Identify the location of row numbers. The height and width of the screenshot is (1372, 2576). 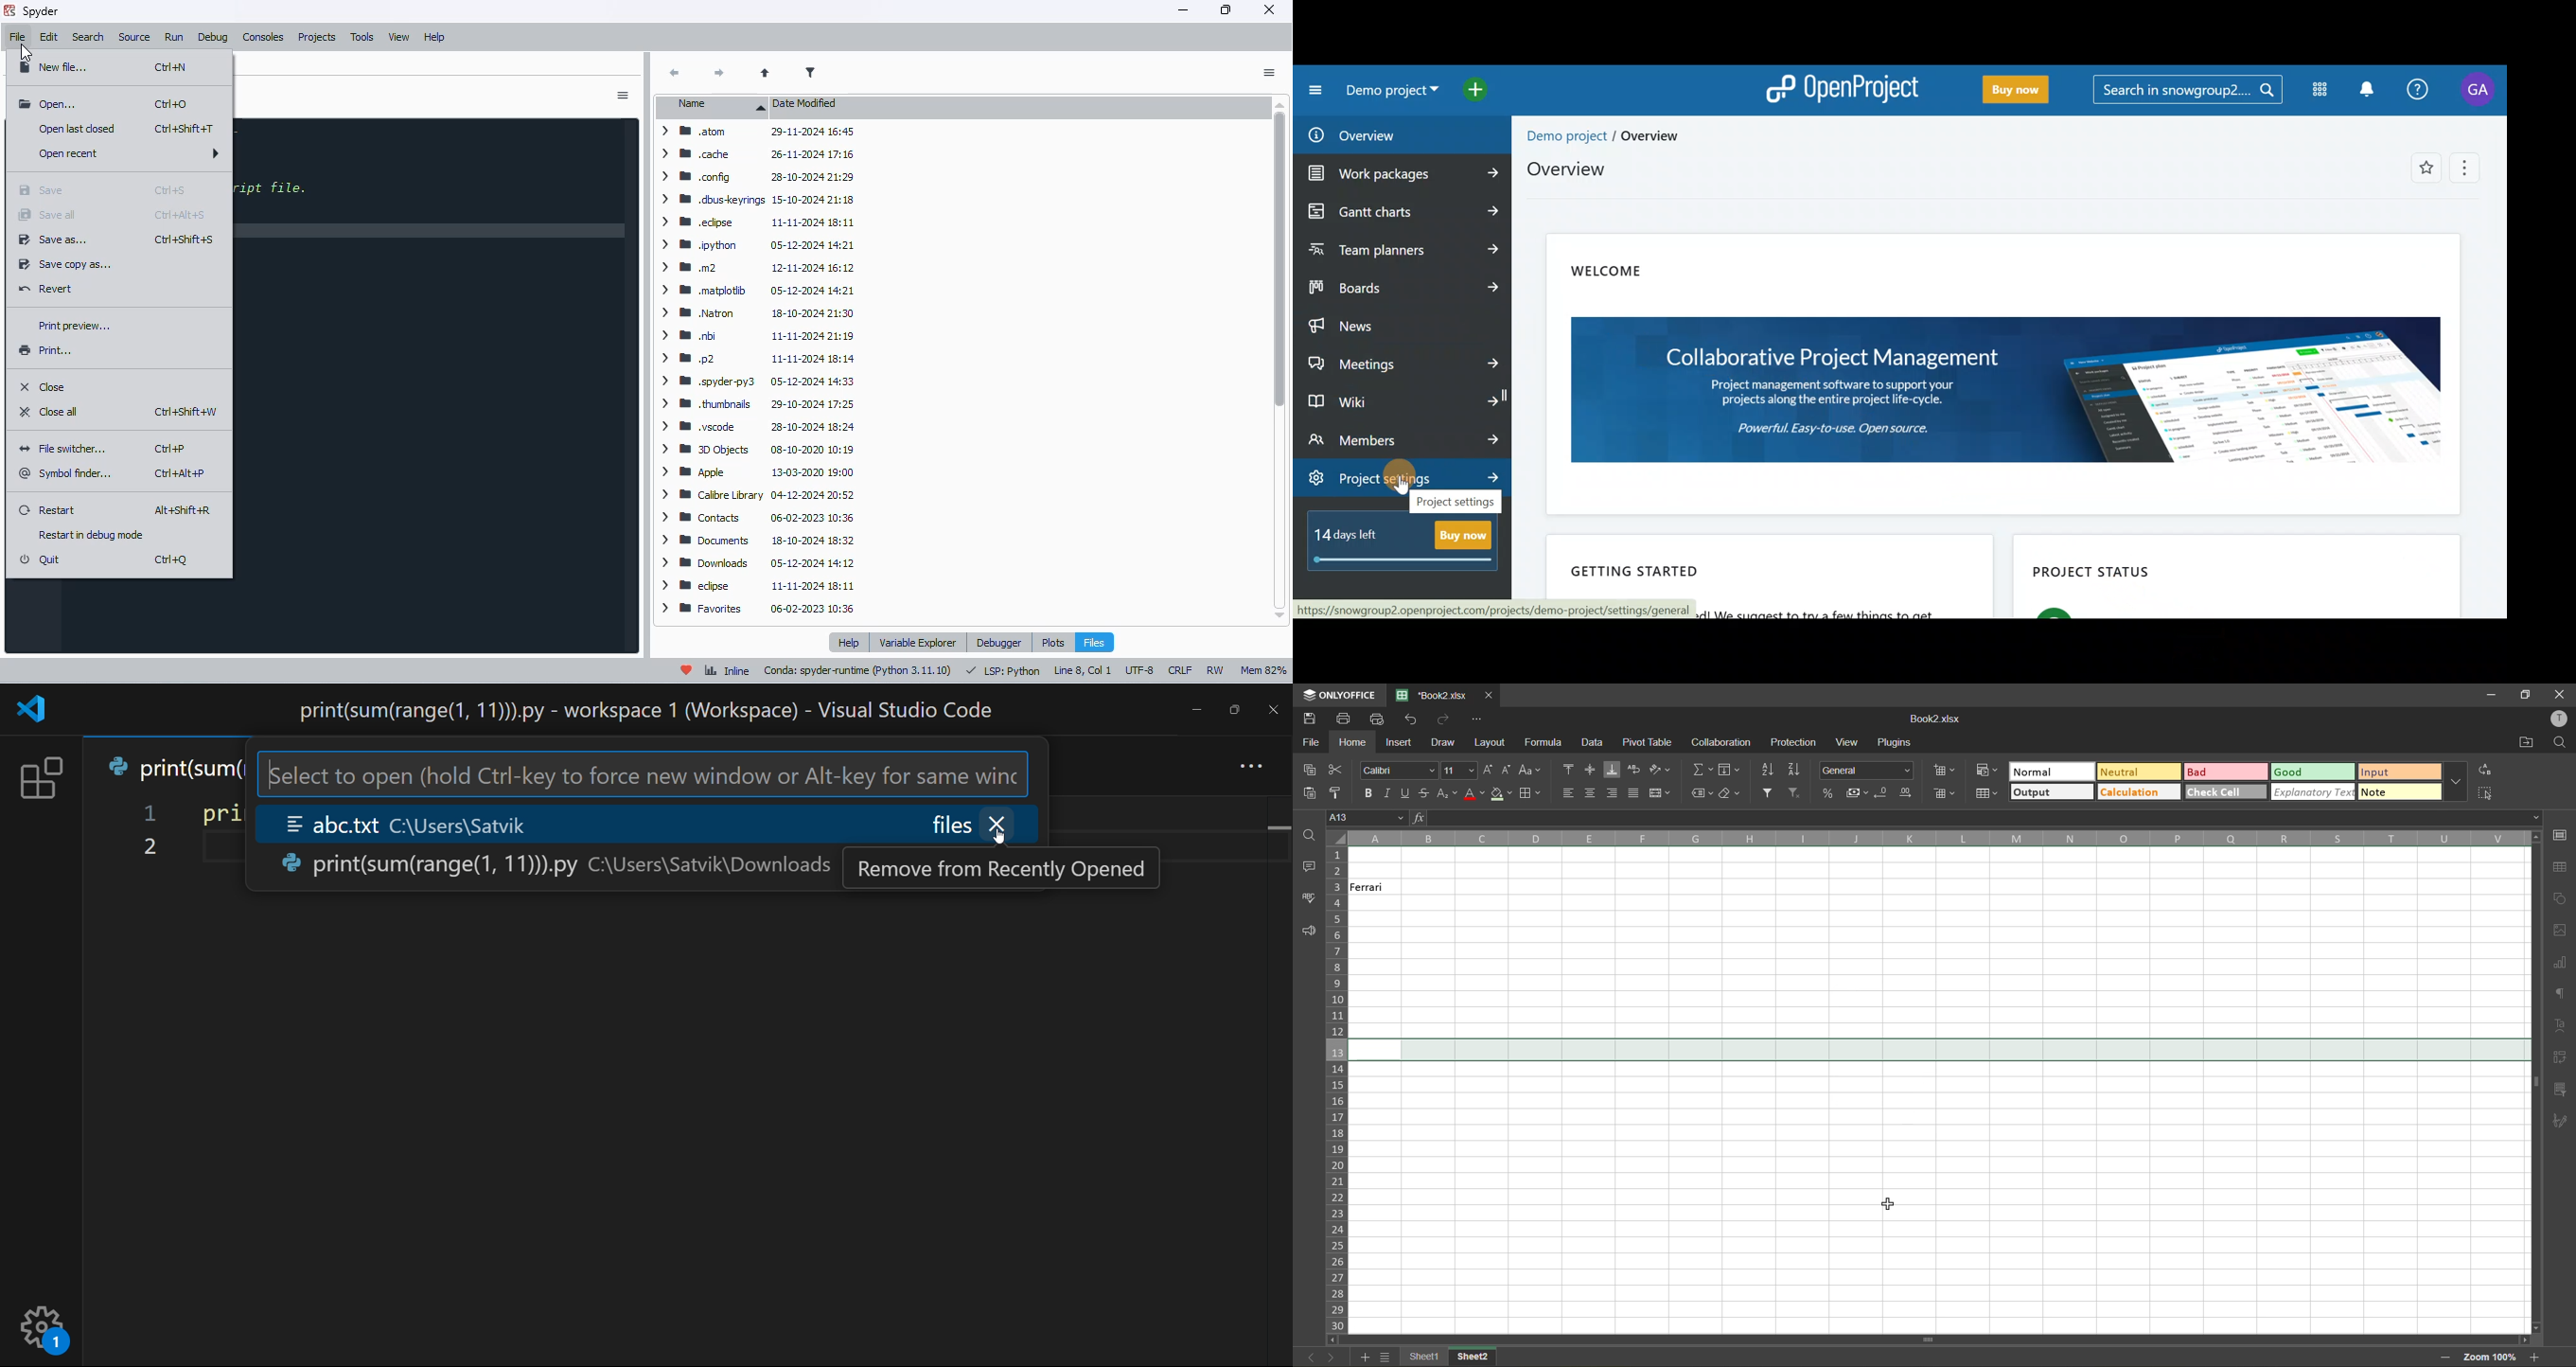
(1338, 1089).